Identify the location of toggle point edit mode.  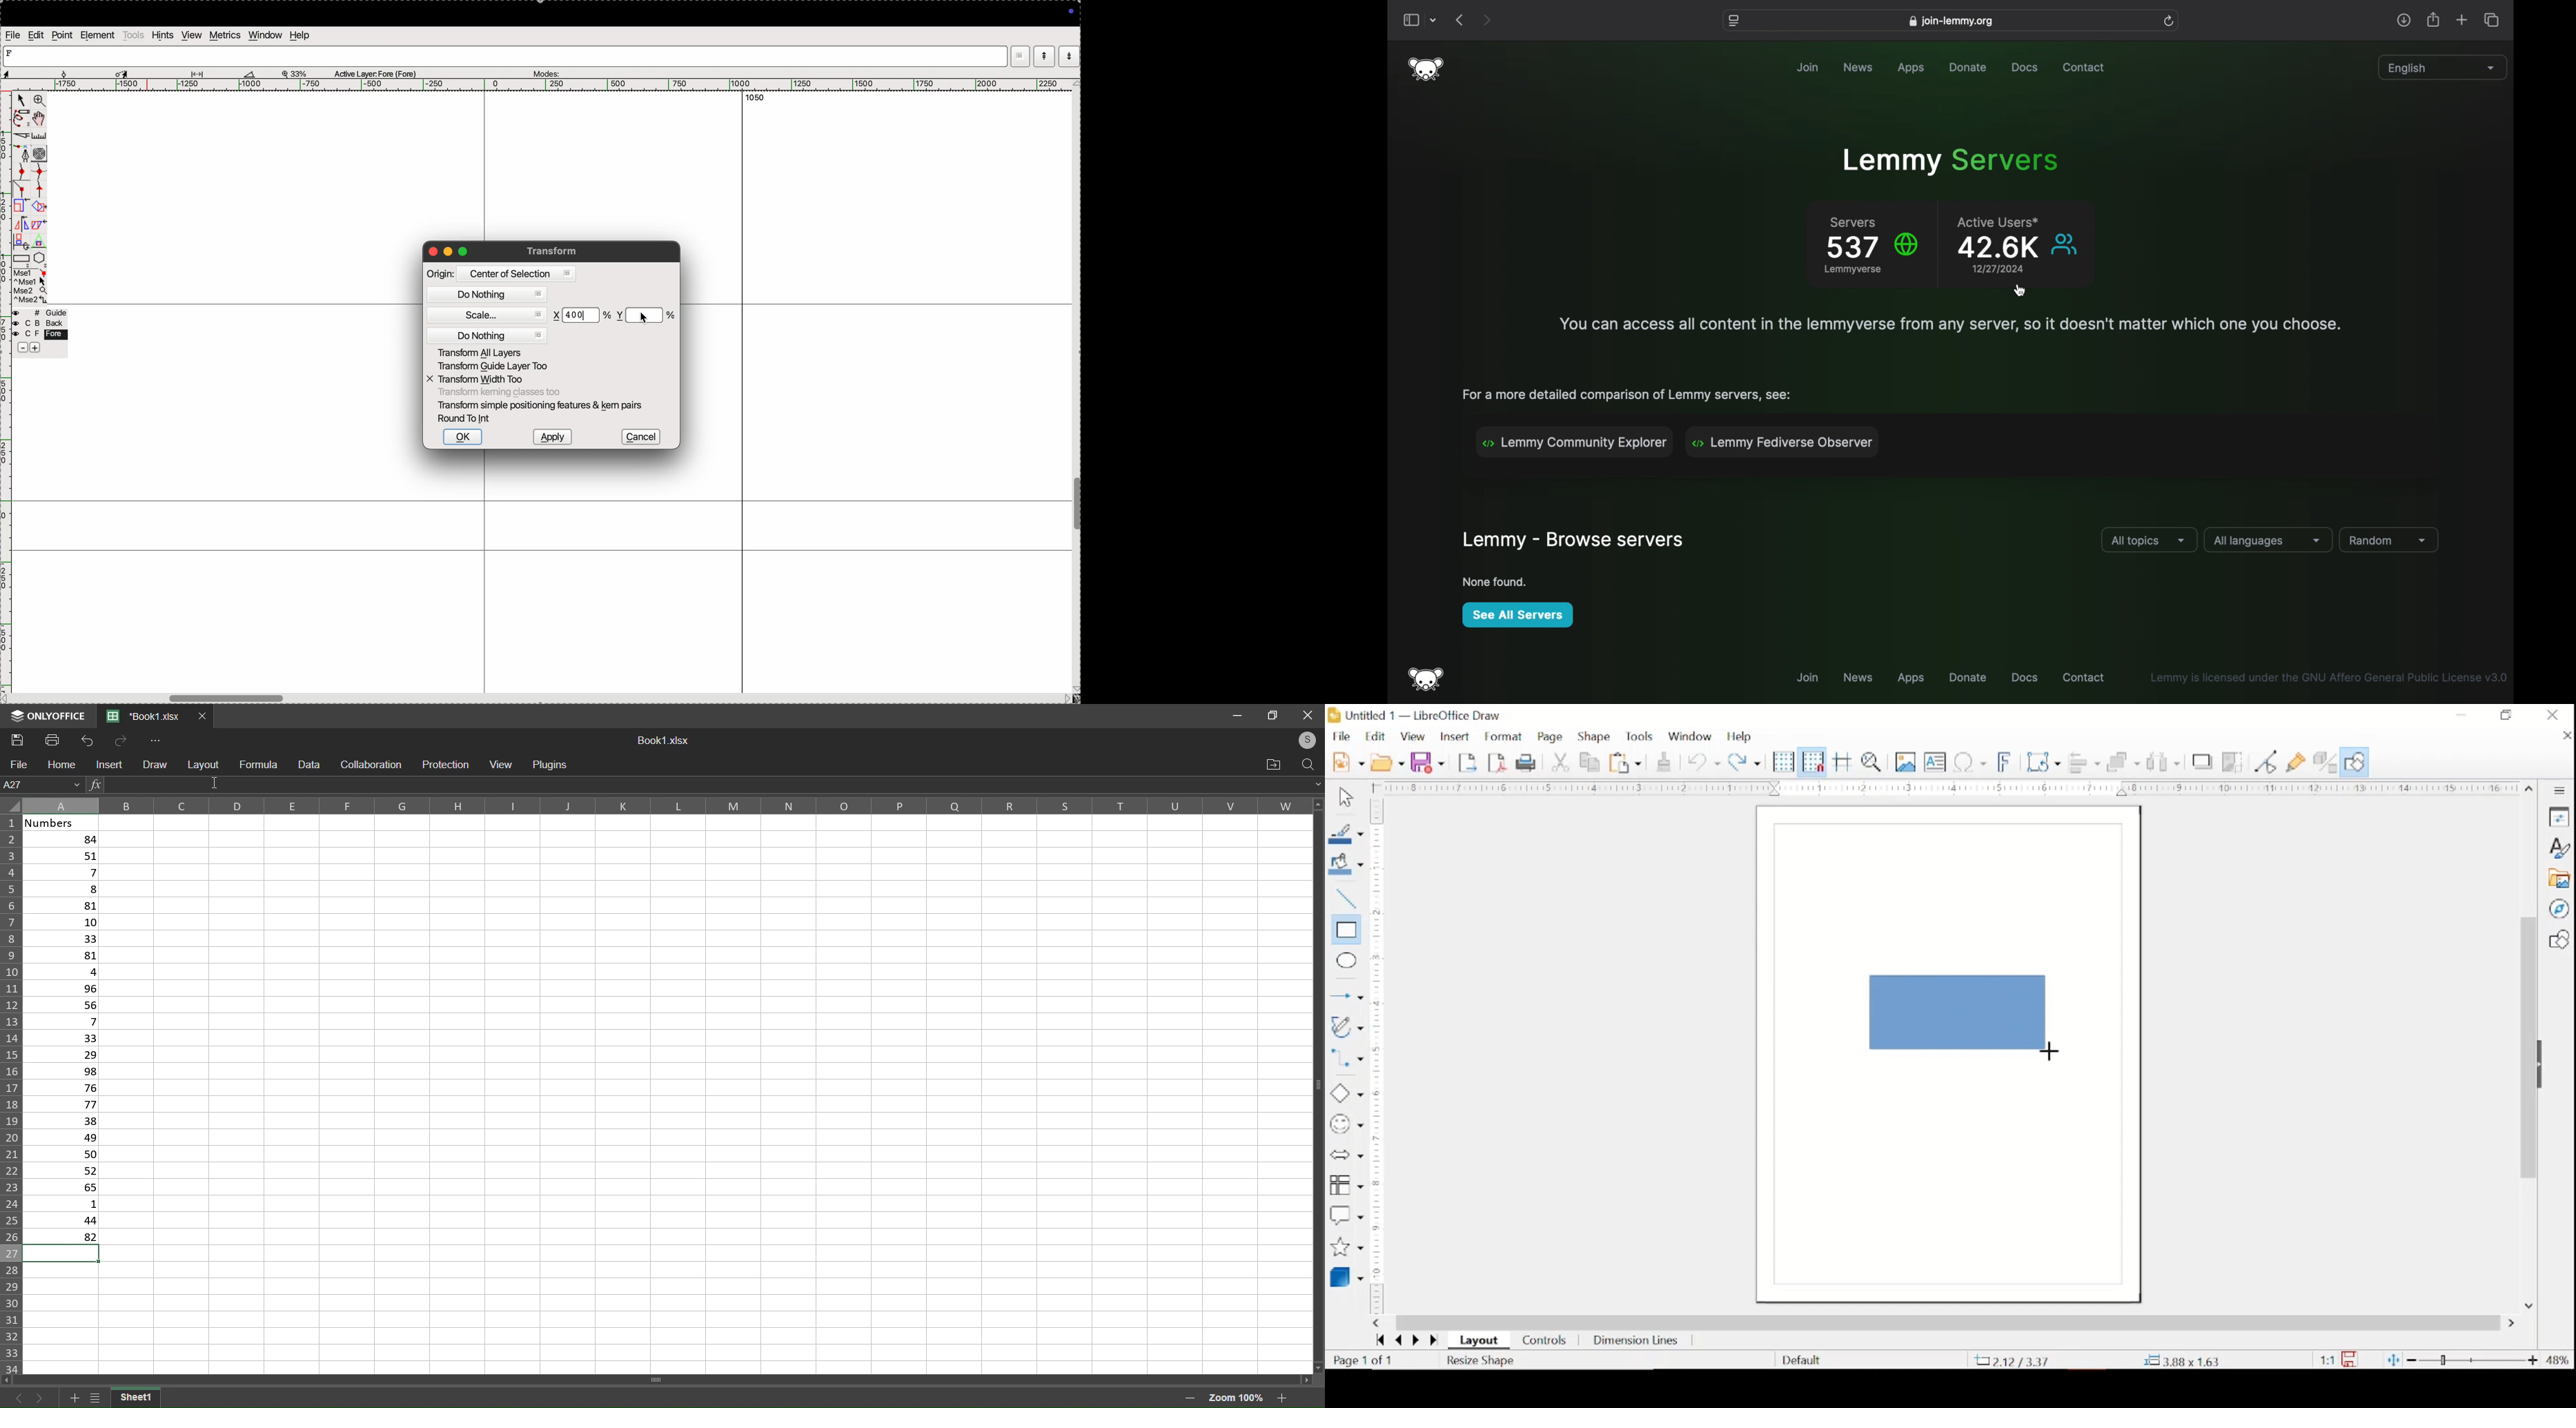
(2267, 761).